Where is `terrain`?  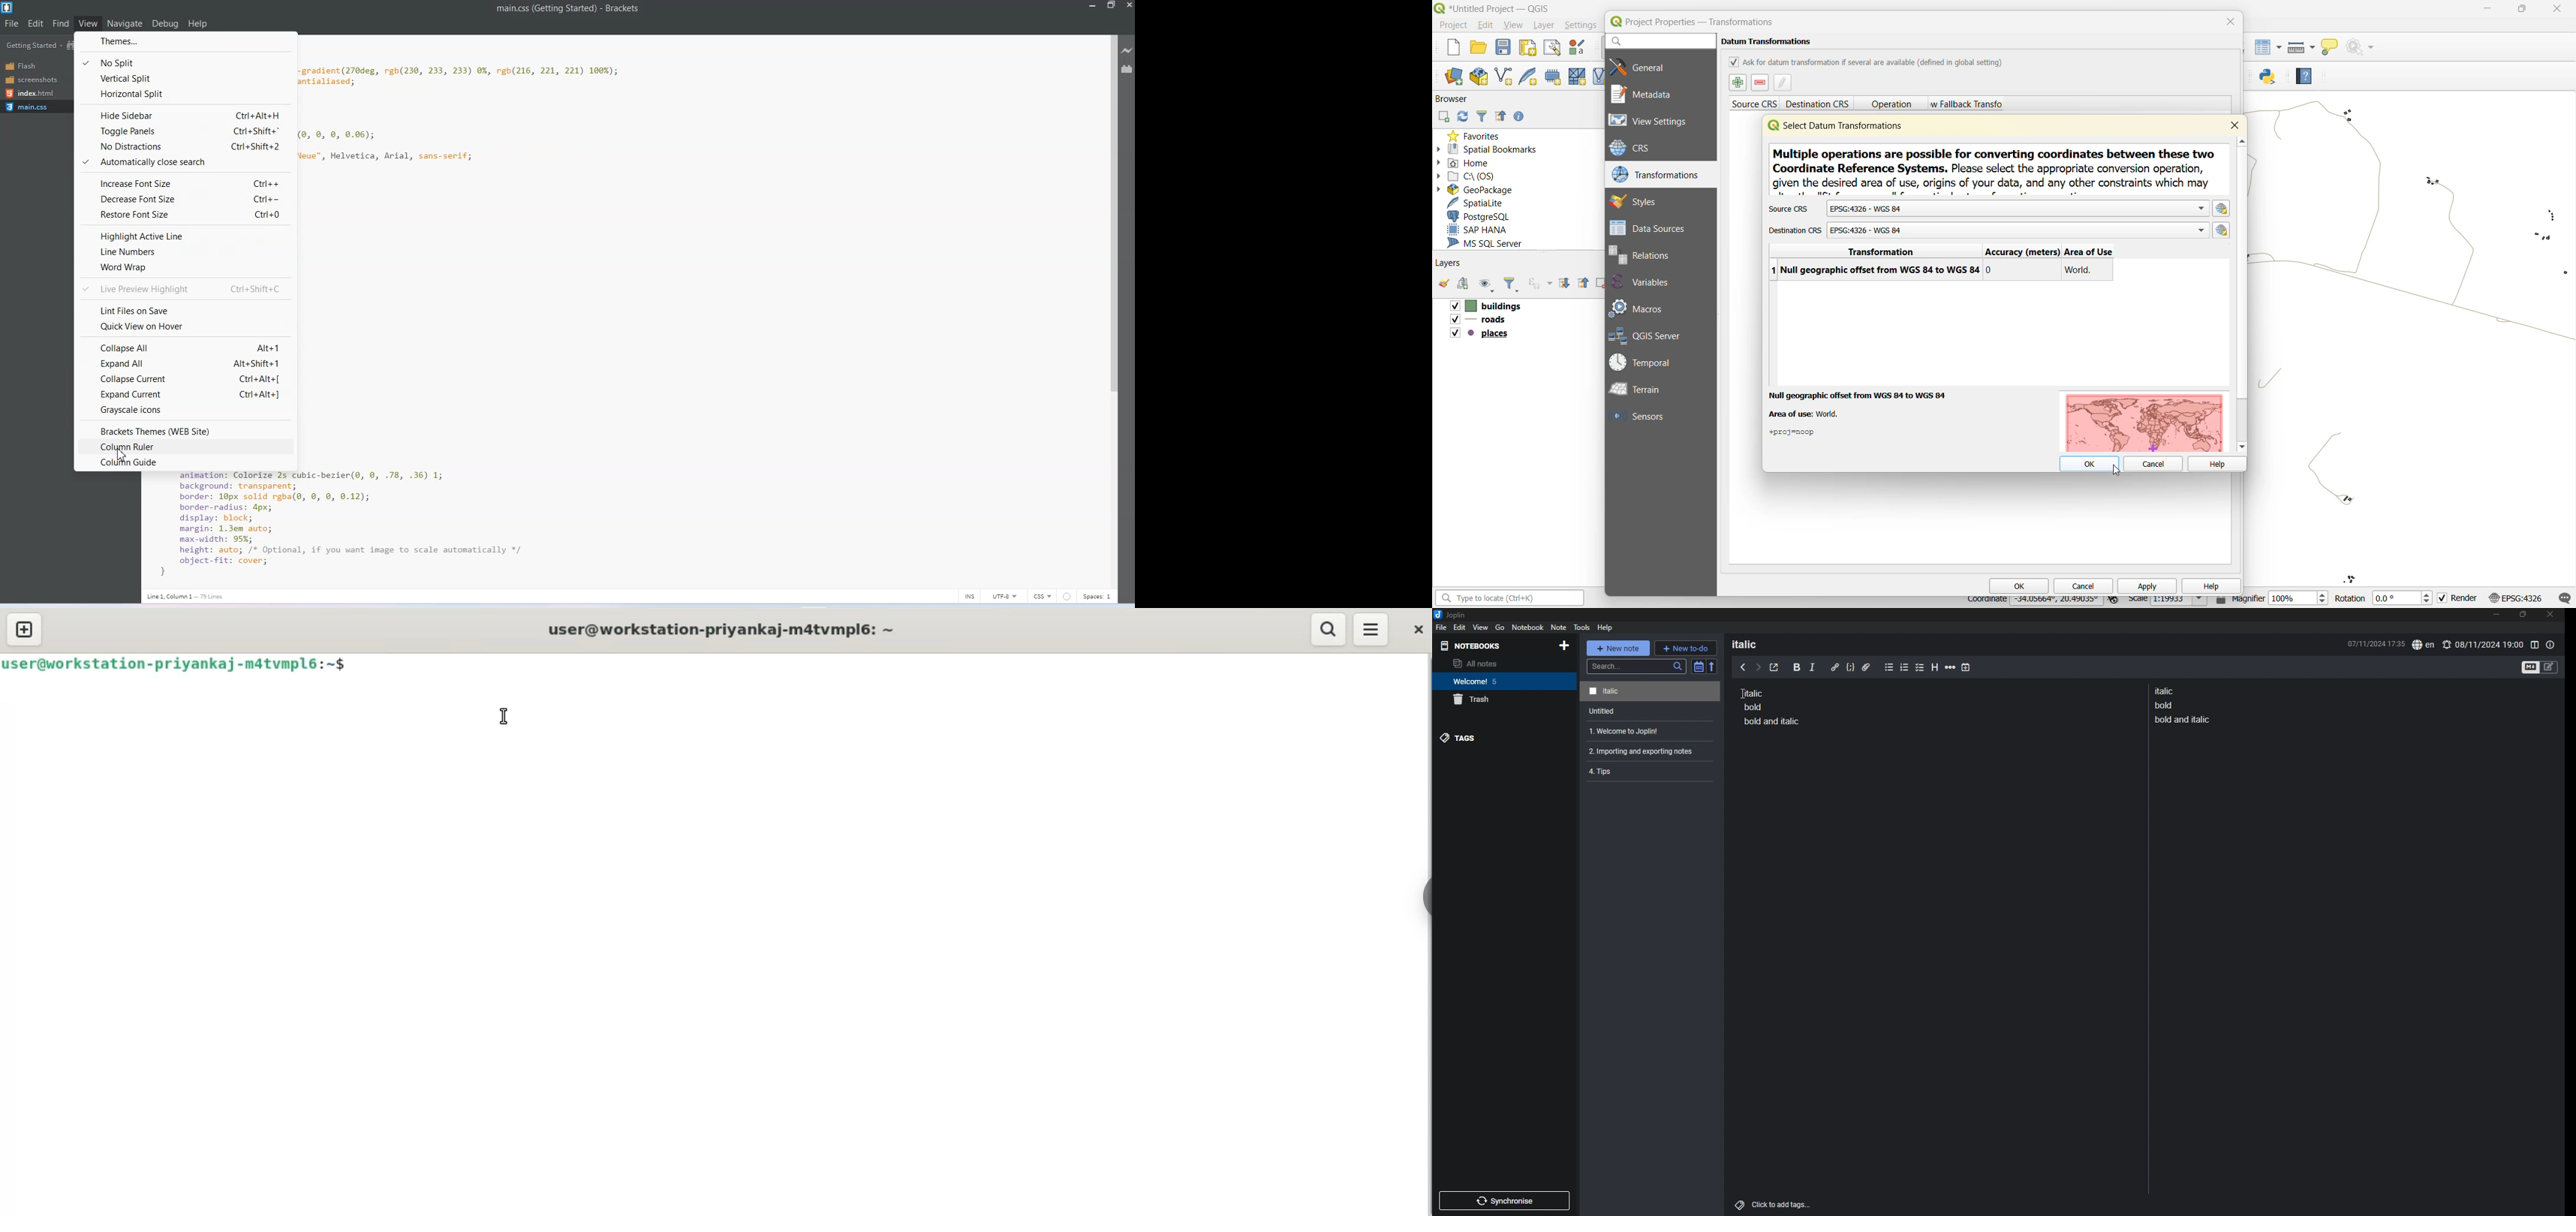
terrain is located at coordinates (1645, 390).